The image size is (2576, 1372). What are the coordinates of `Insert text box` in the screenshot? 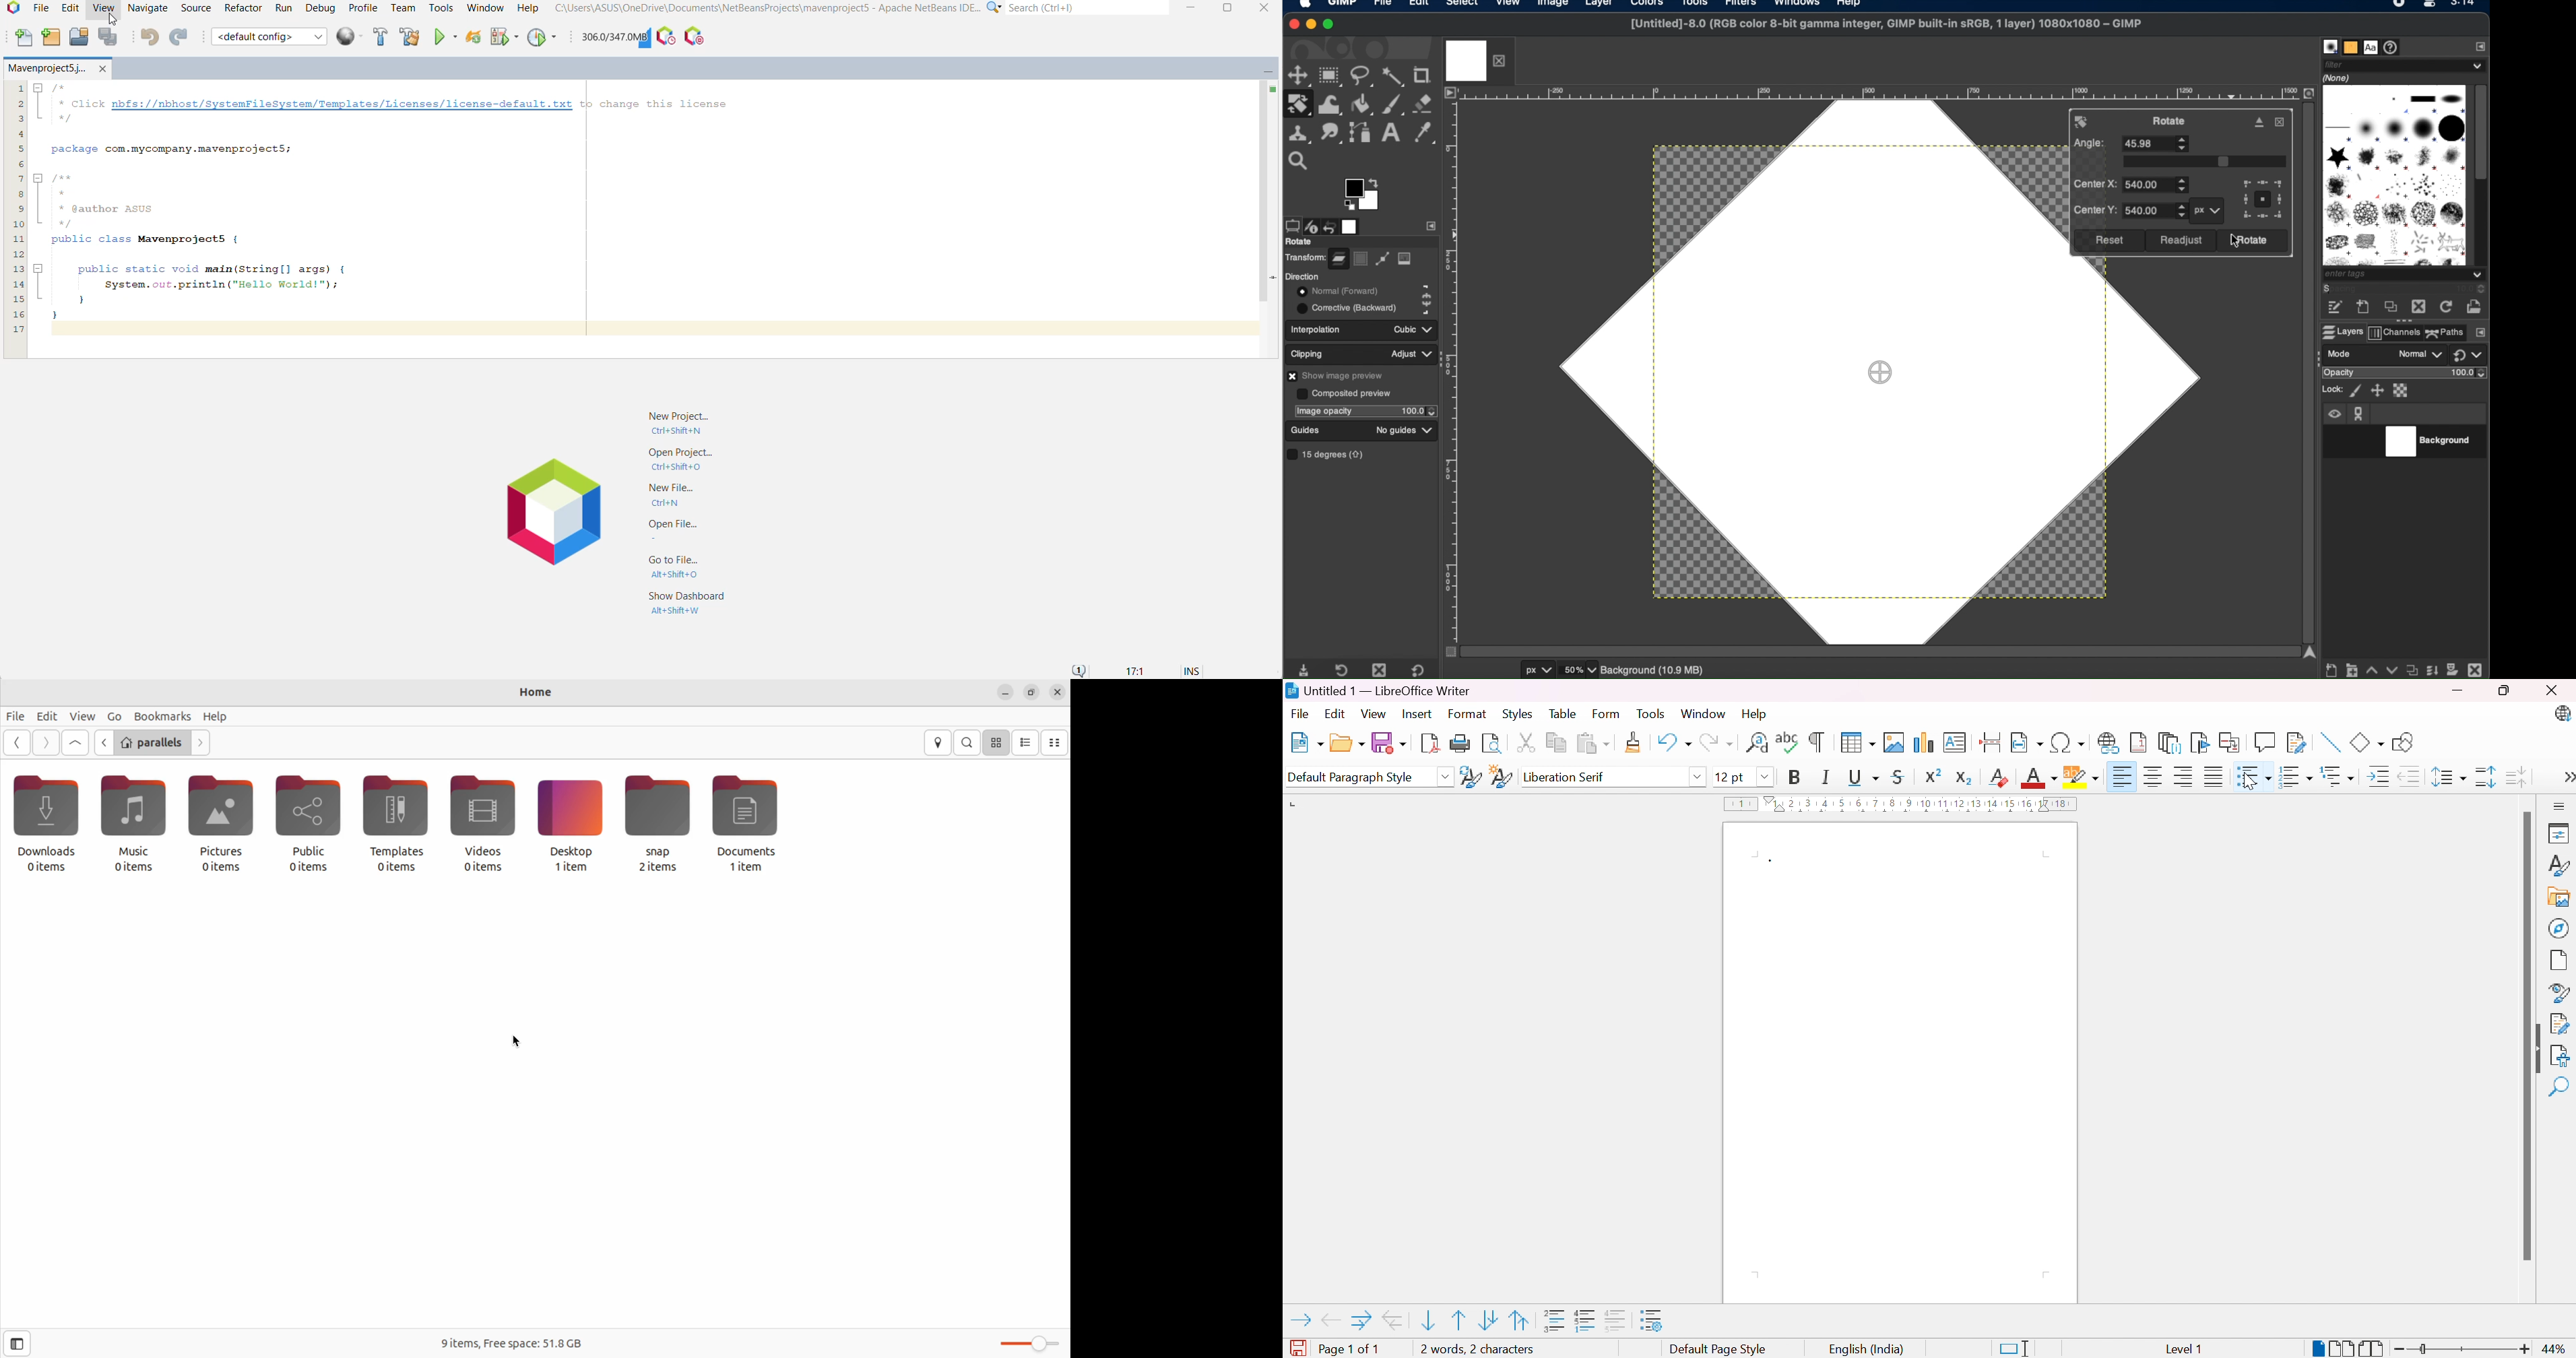 It's located at (1957, 742).